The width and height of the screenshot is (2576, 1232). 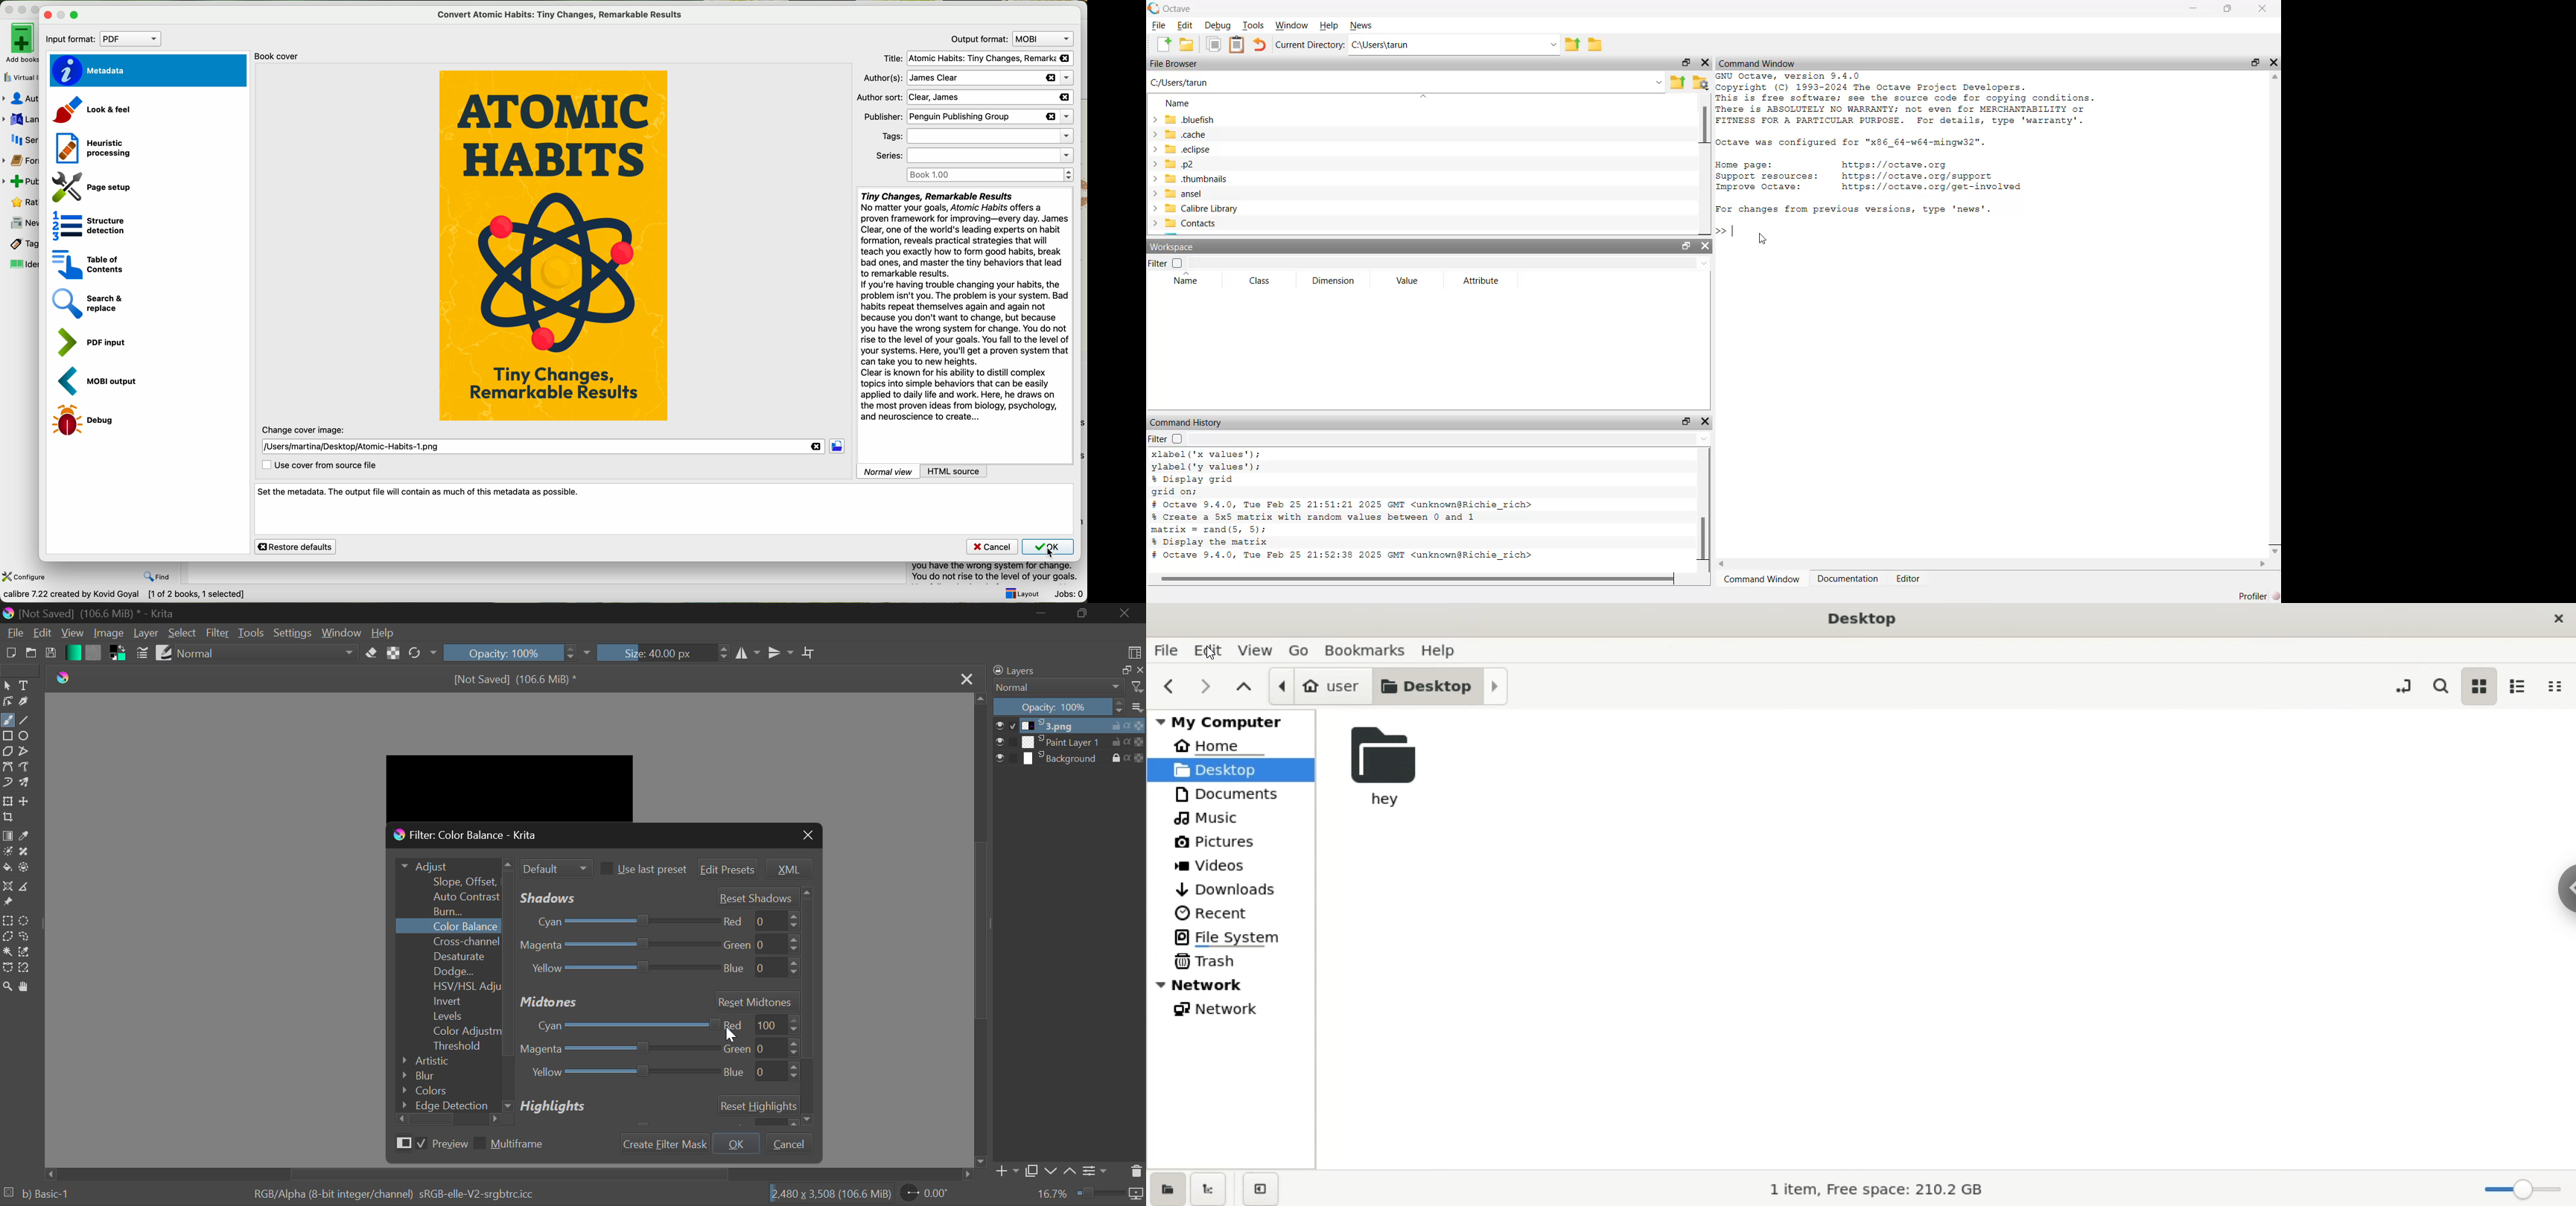 What do you see at coordinates (87, 264) in the screenshot?
I see `table of contents` at bounding box center [87, 264].